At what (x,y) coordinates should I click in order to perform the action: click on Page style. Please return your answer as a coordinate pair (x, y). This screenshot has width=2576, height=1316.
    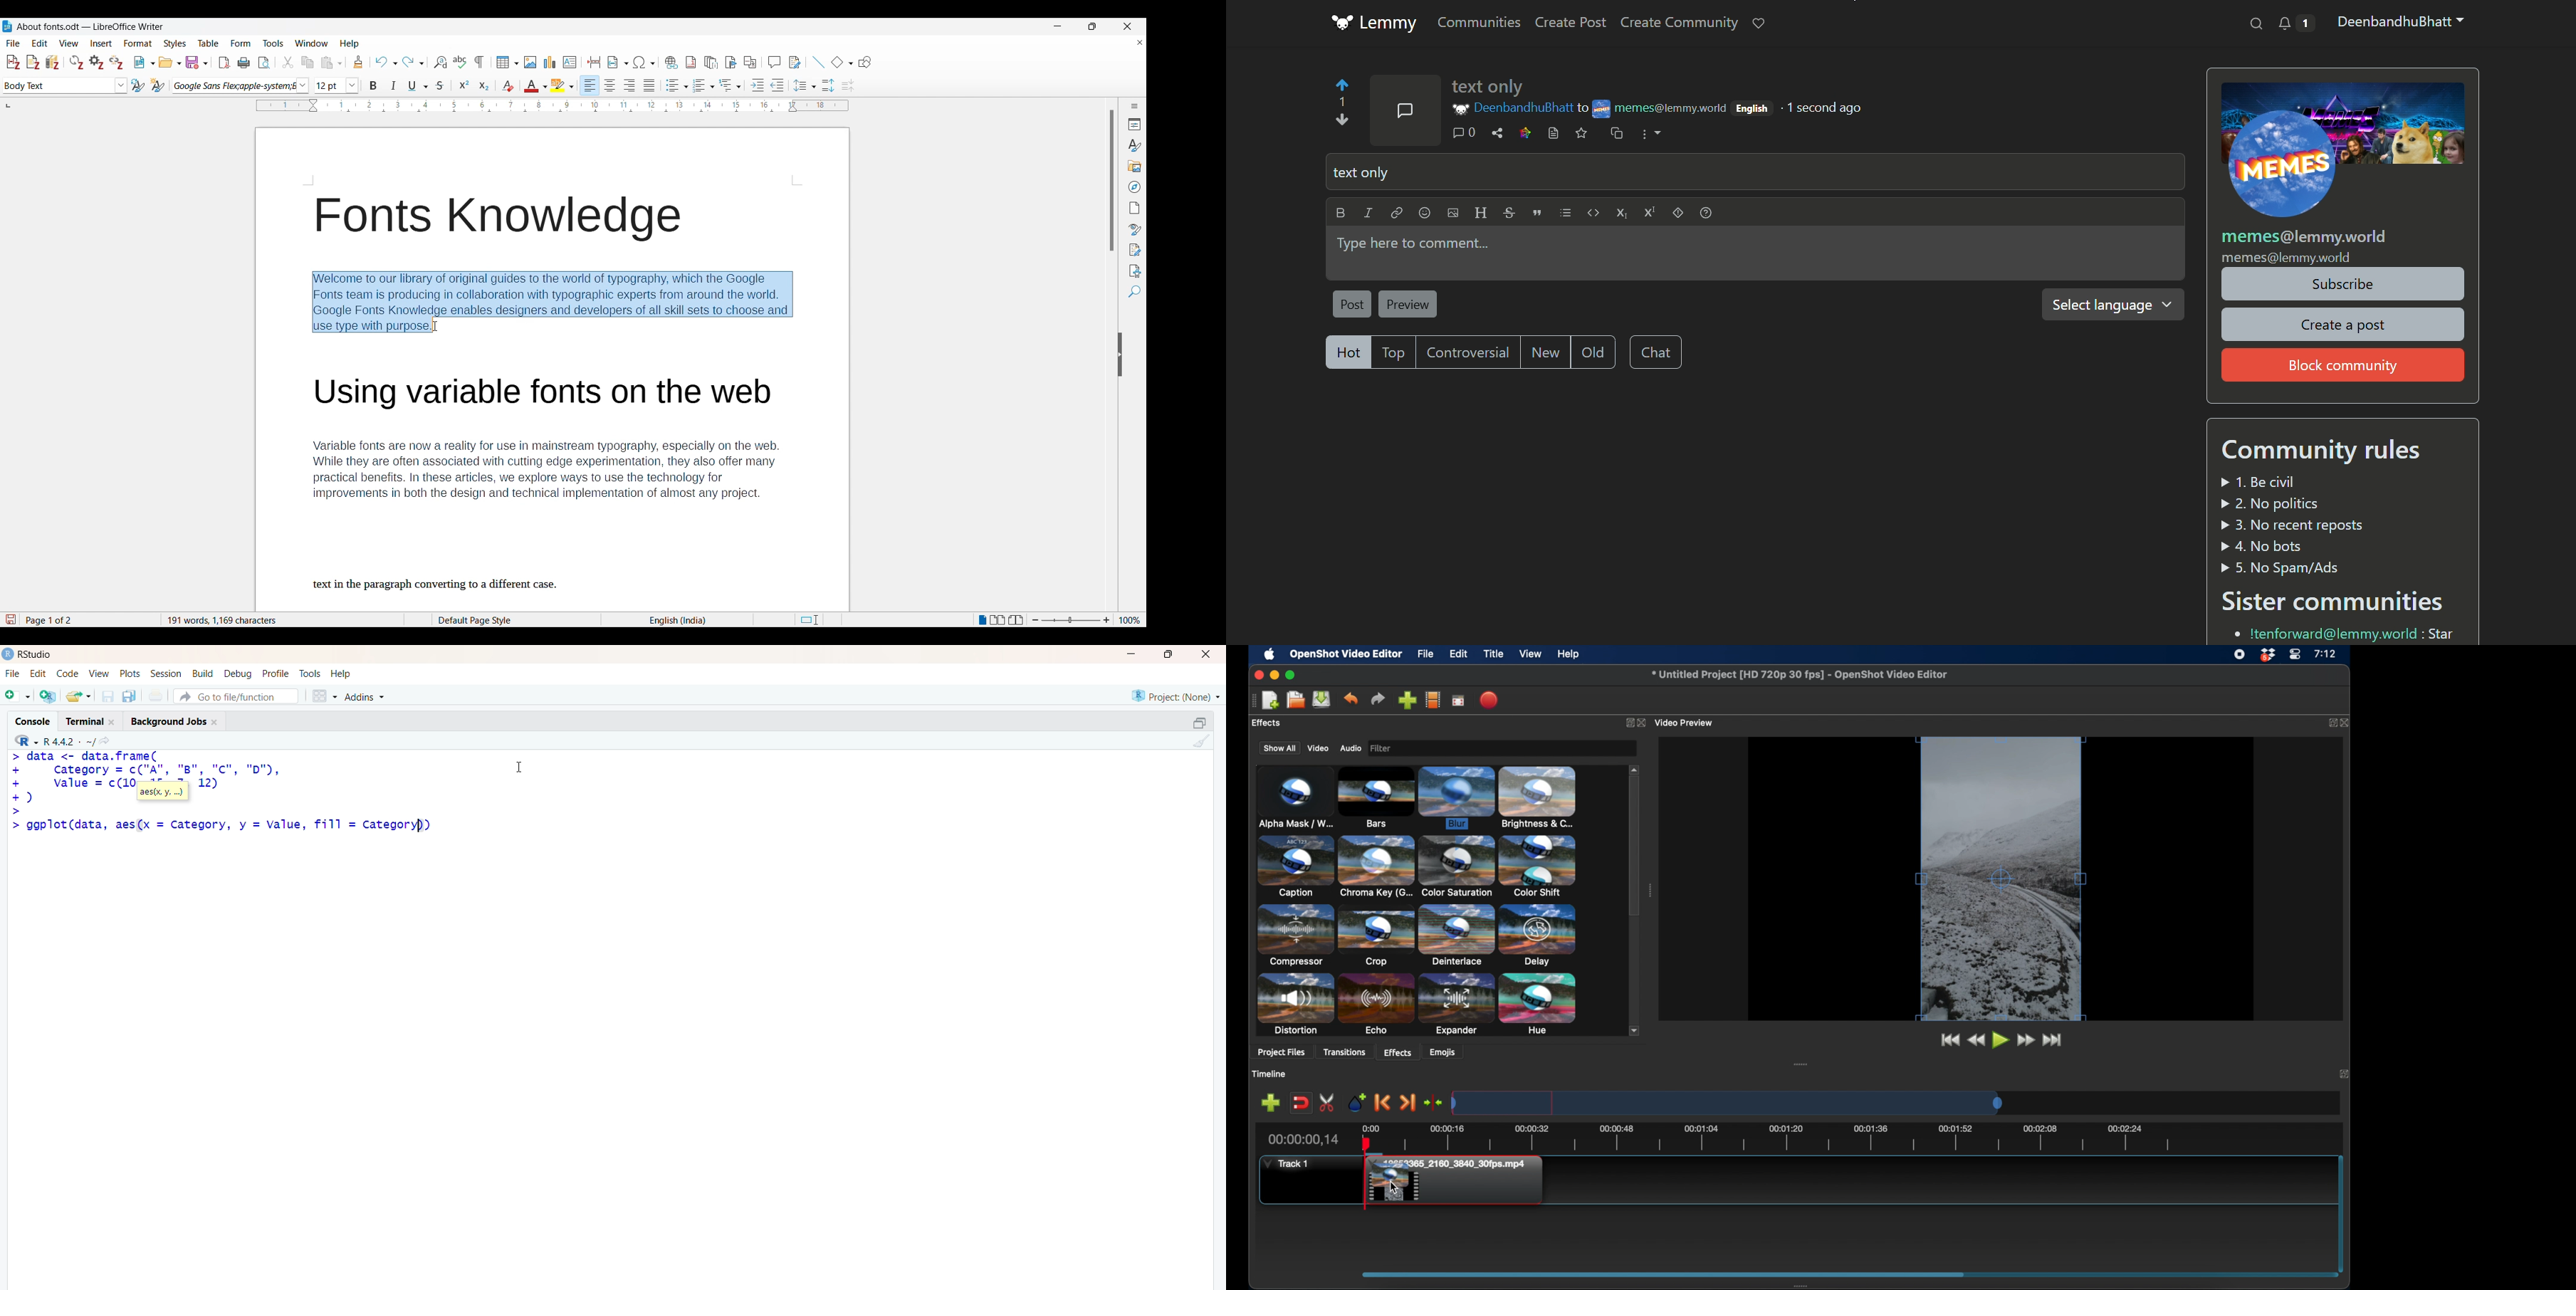
    Looking at the image, I should click on (494, 620).